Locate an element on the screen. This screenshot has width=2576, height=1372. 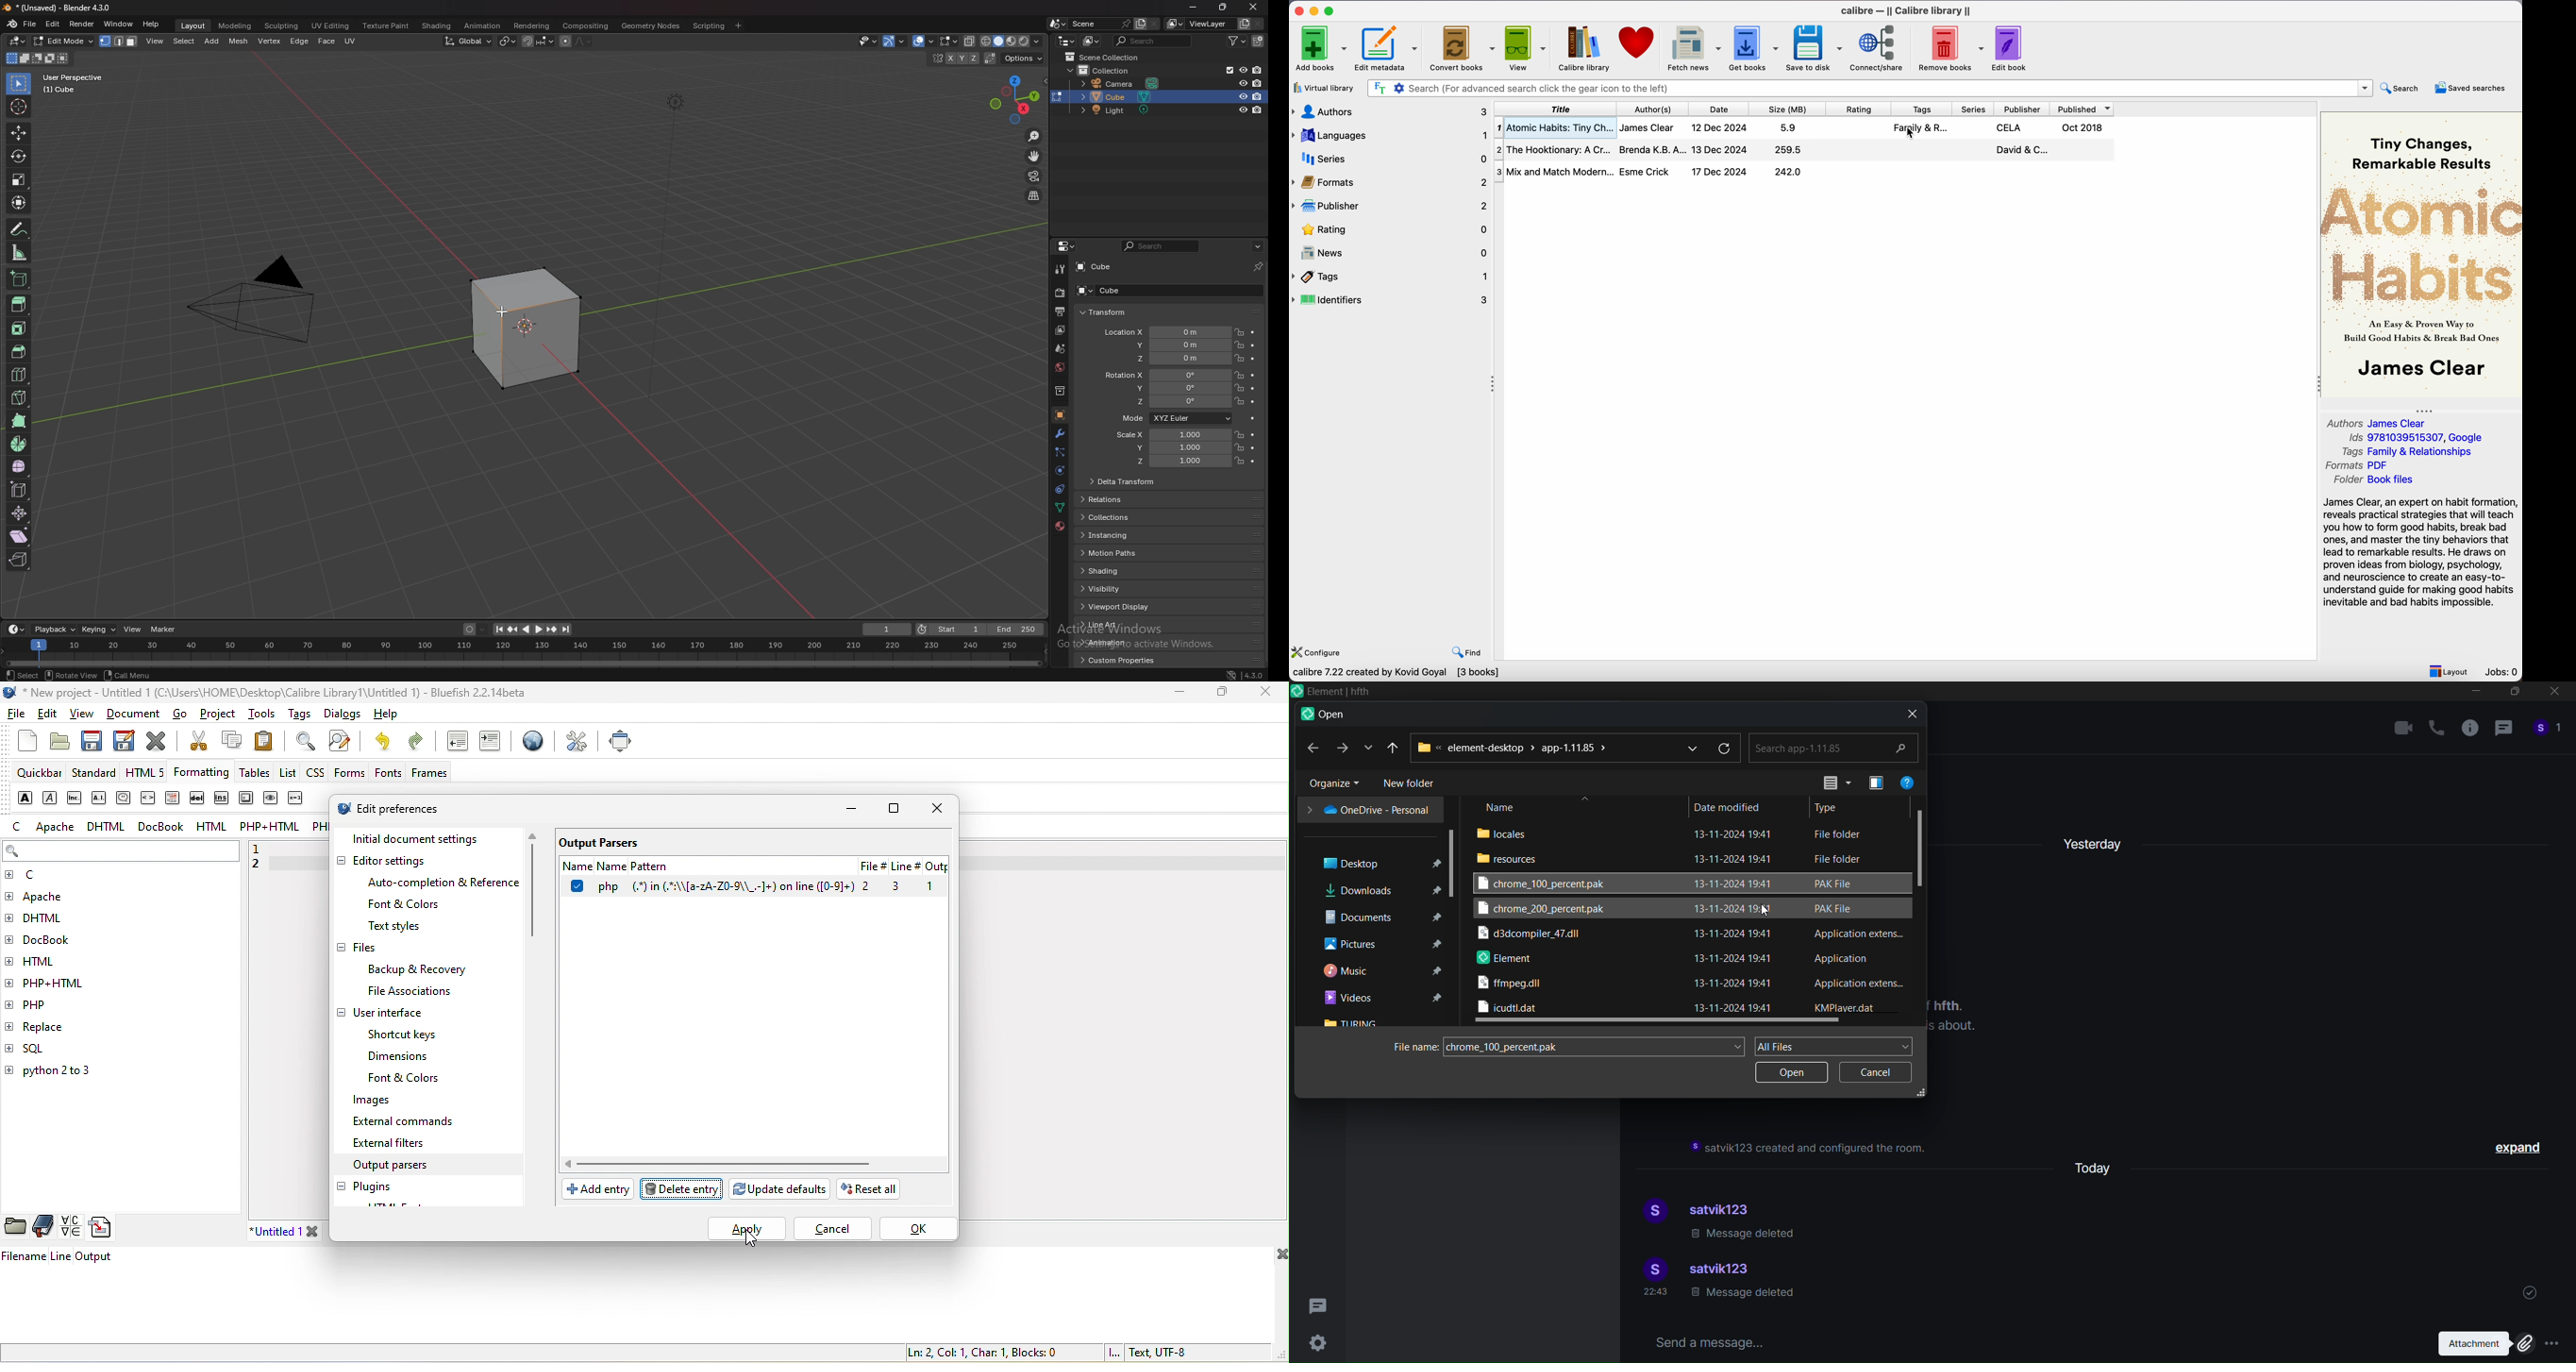
horizontal scroll bar is located at coordinates (1658, 1022).